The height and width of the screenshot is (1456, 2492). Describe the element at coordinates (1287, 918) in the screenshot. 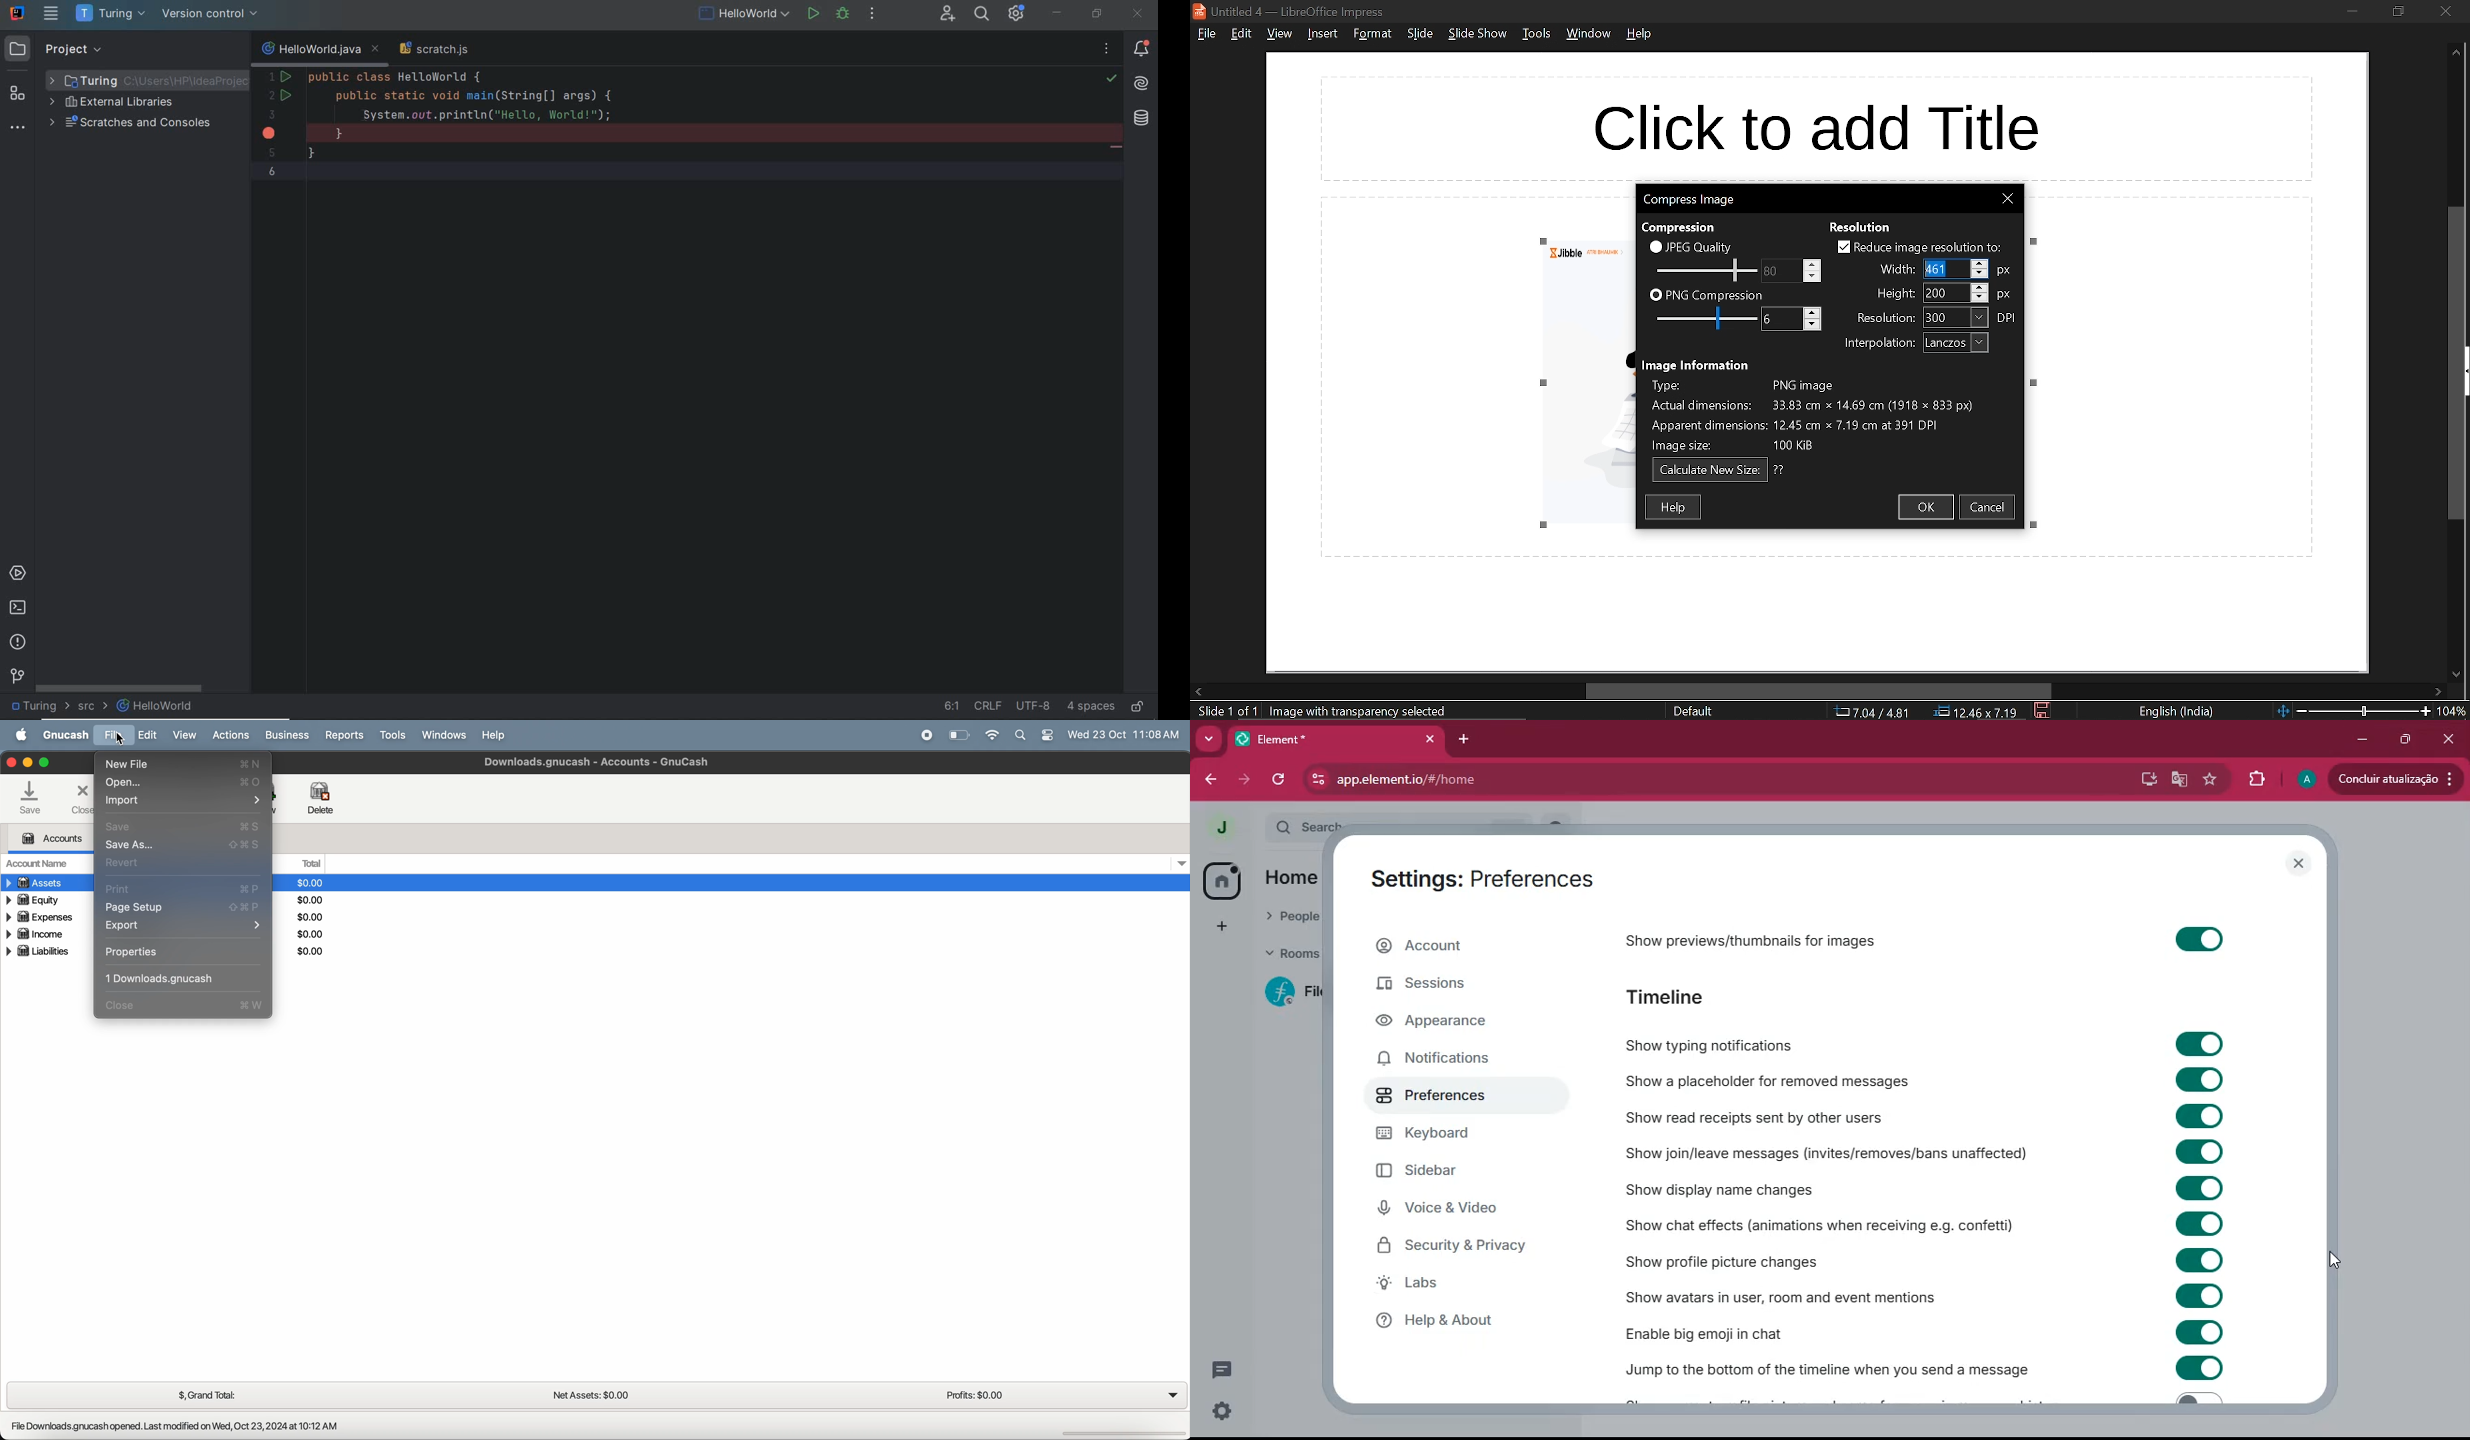

I see `people` at that location.